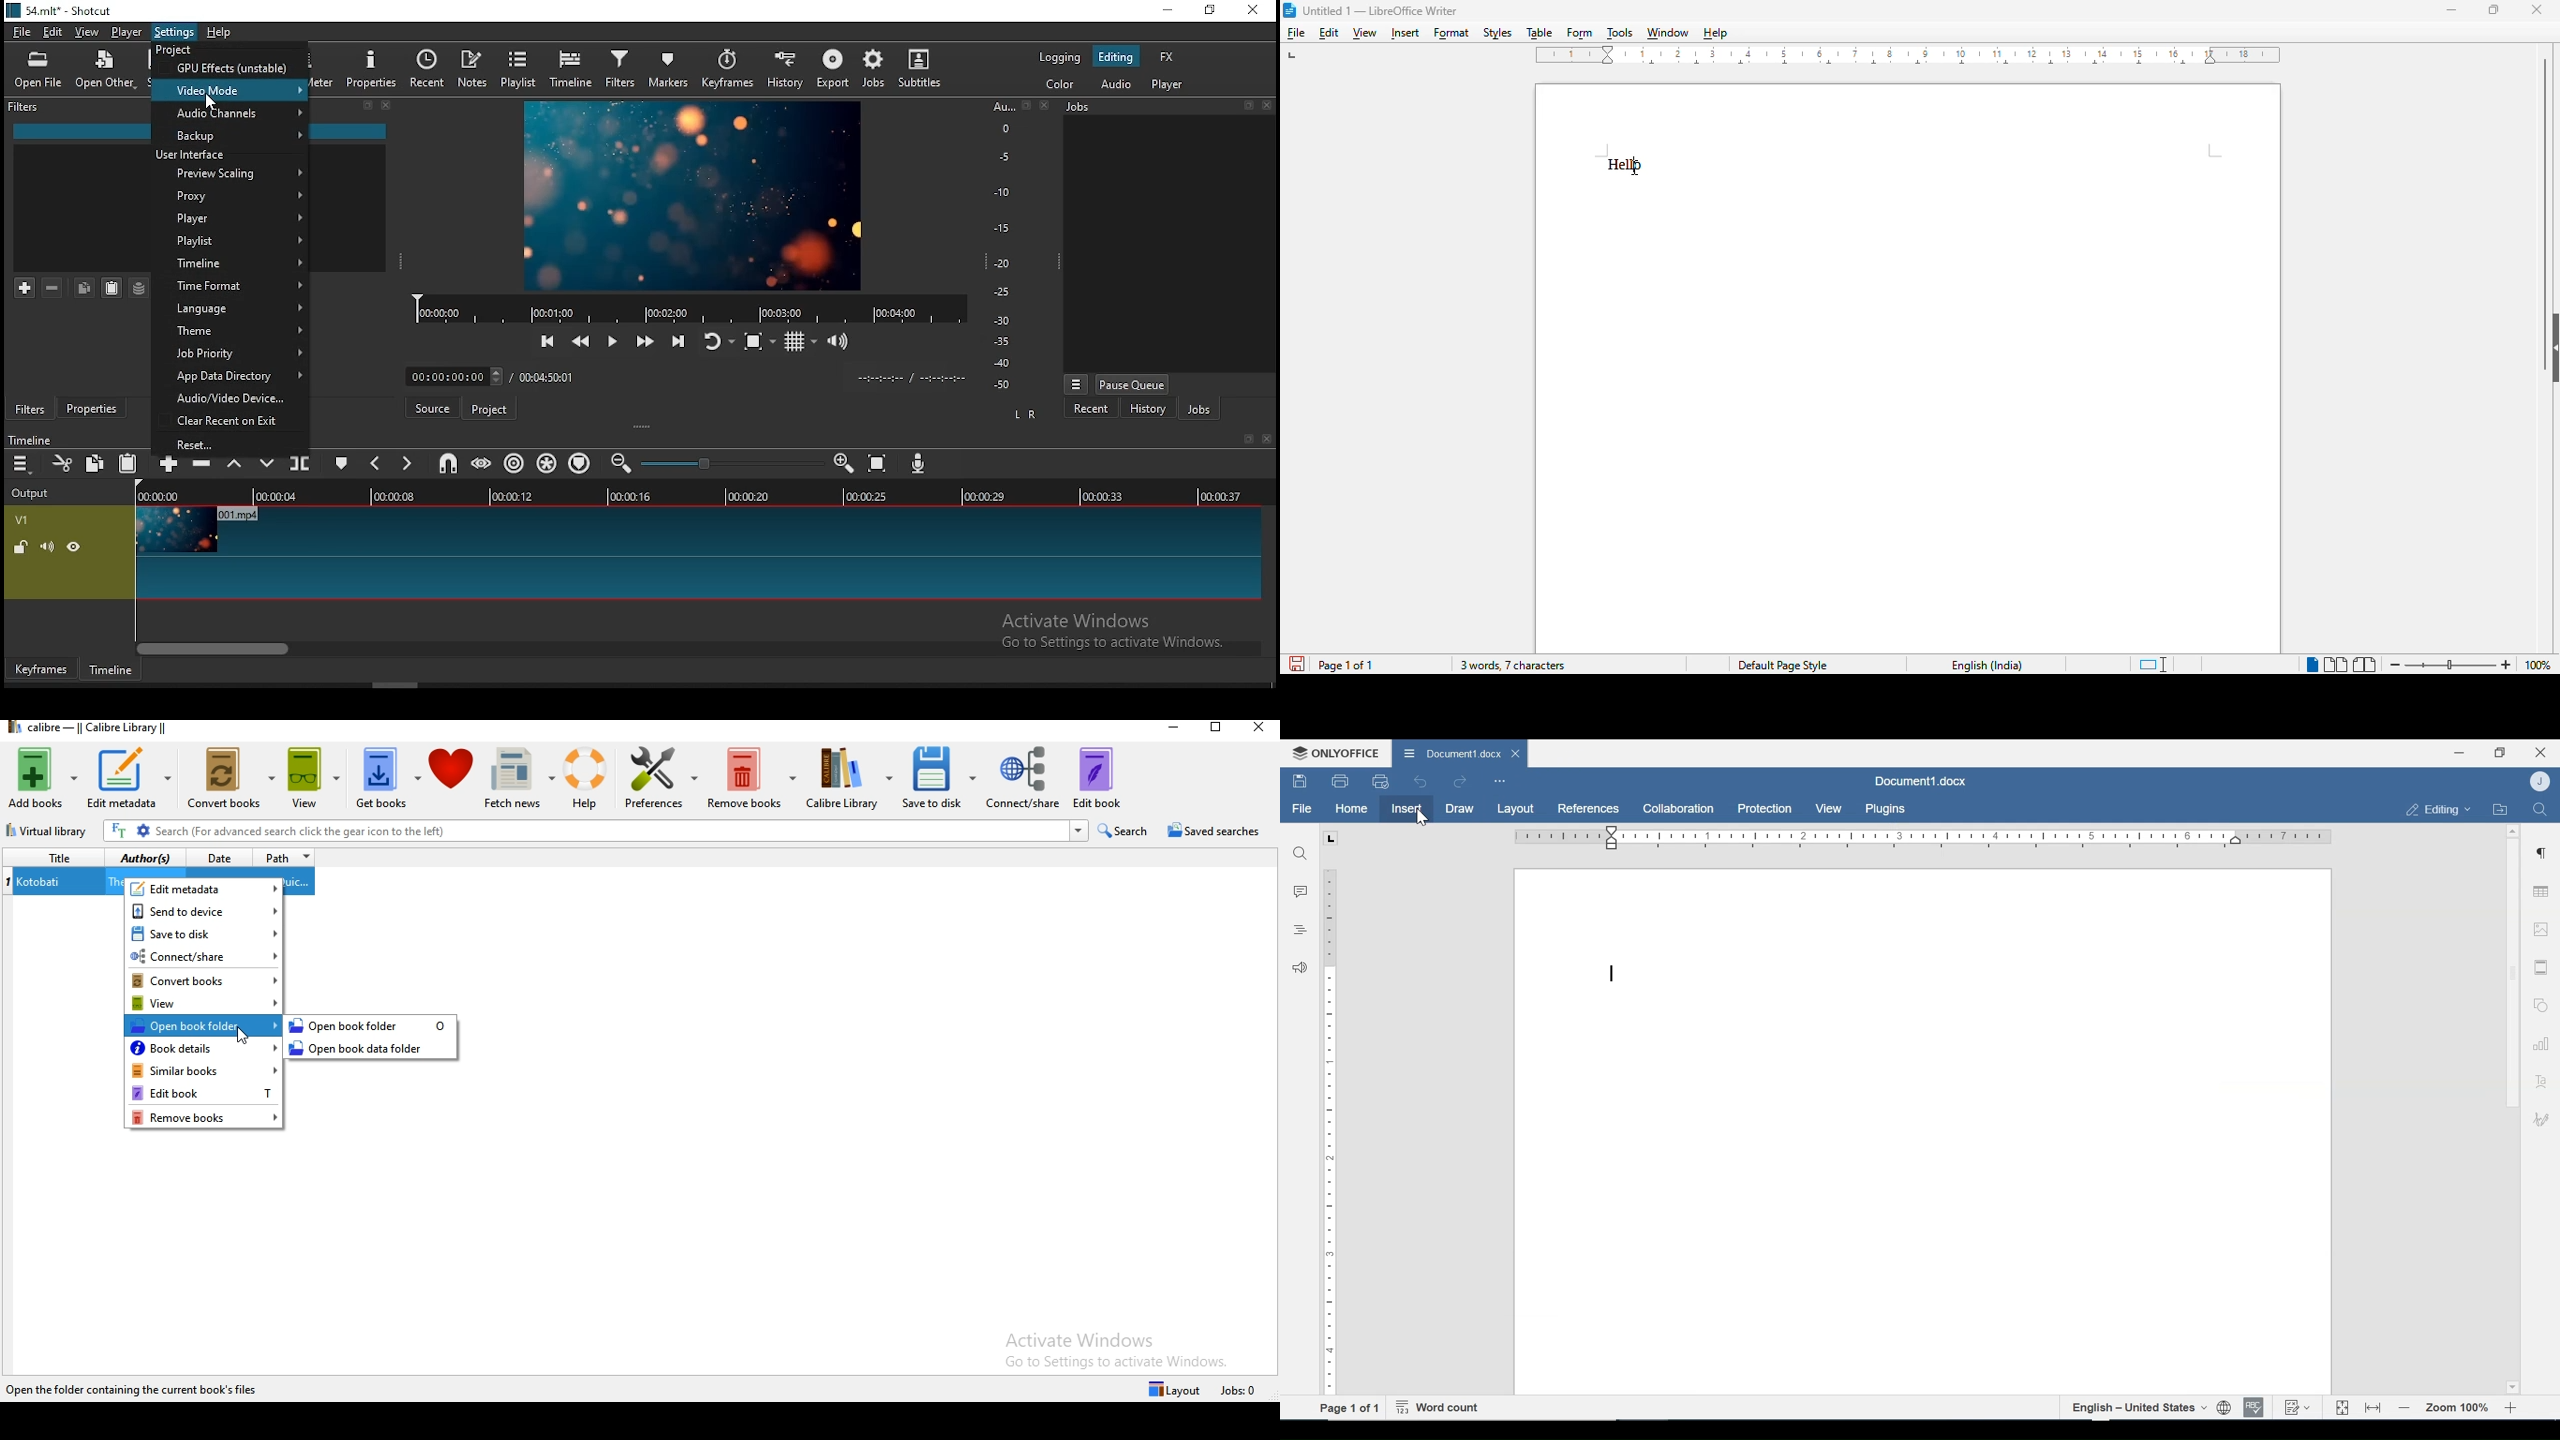 This screenshot has height=1456, width=2576. I want to click on Protection, so click(1765, 809).